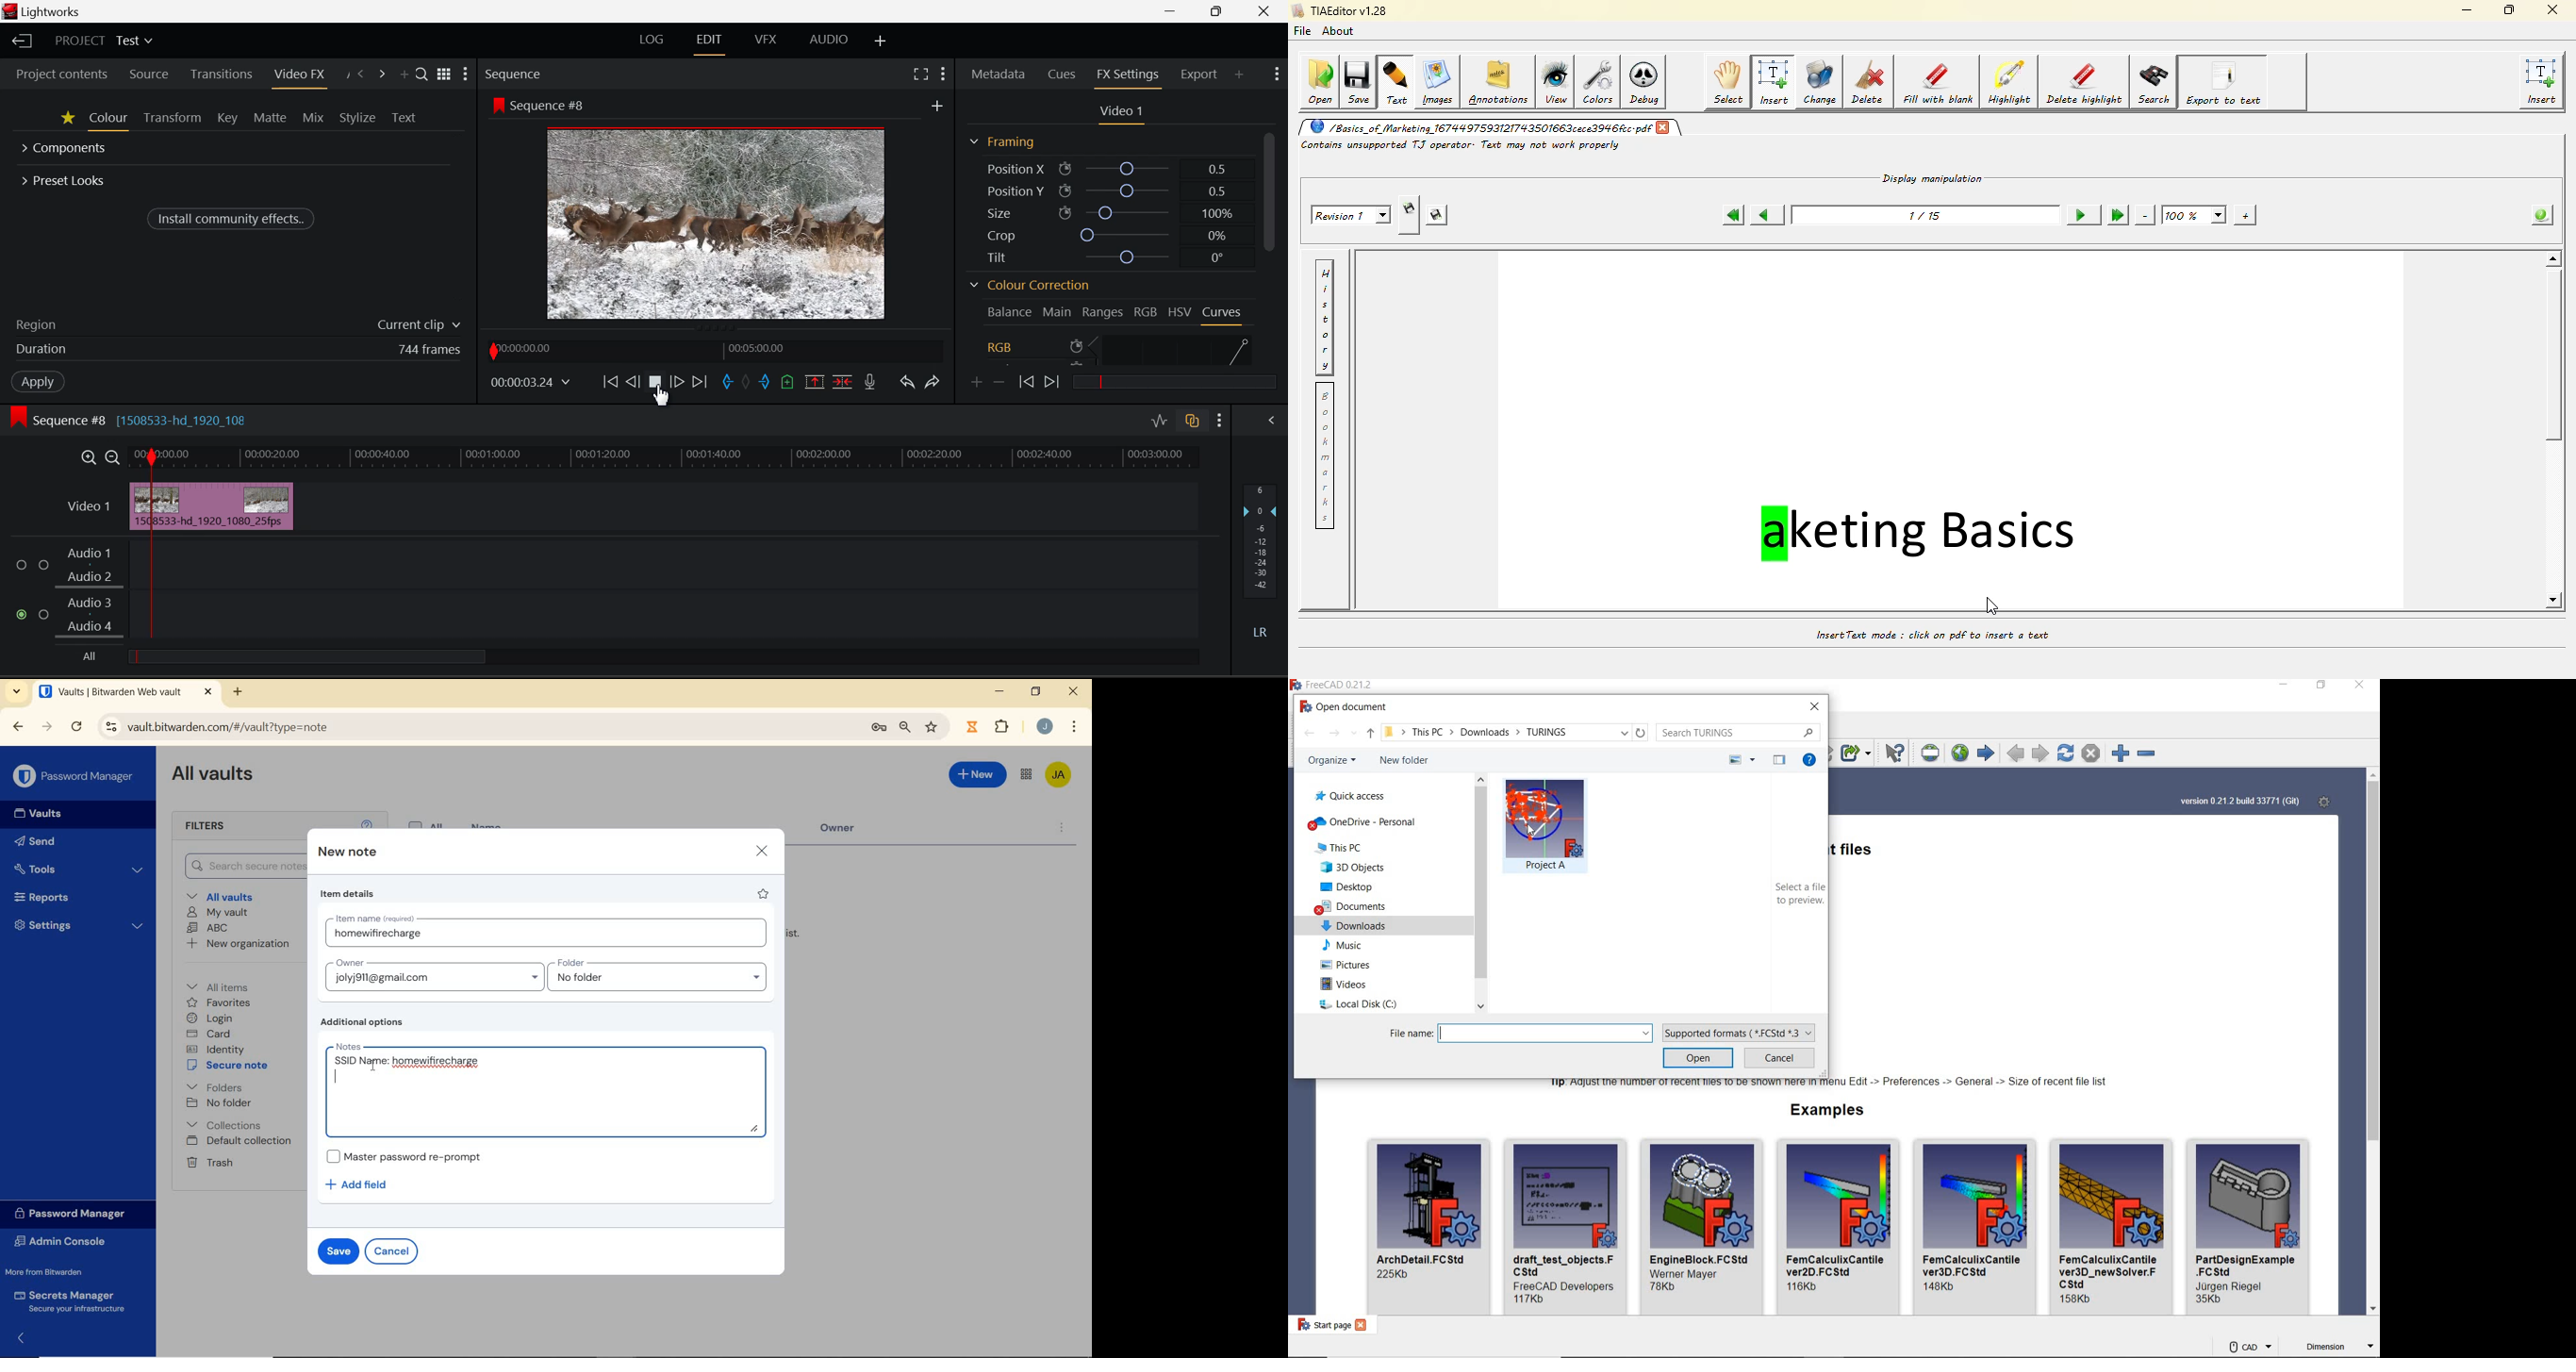  I want to click on about, so click(1341, 30).